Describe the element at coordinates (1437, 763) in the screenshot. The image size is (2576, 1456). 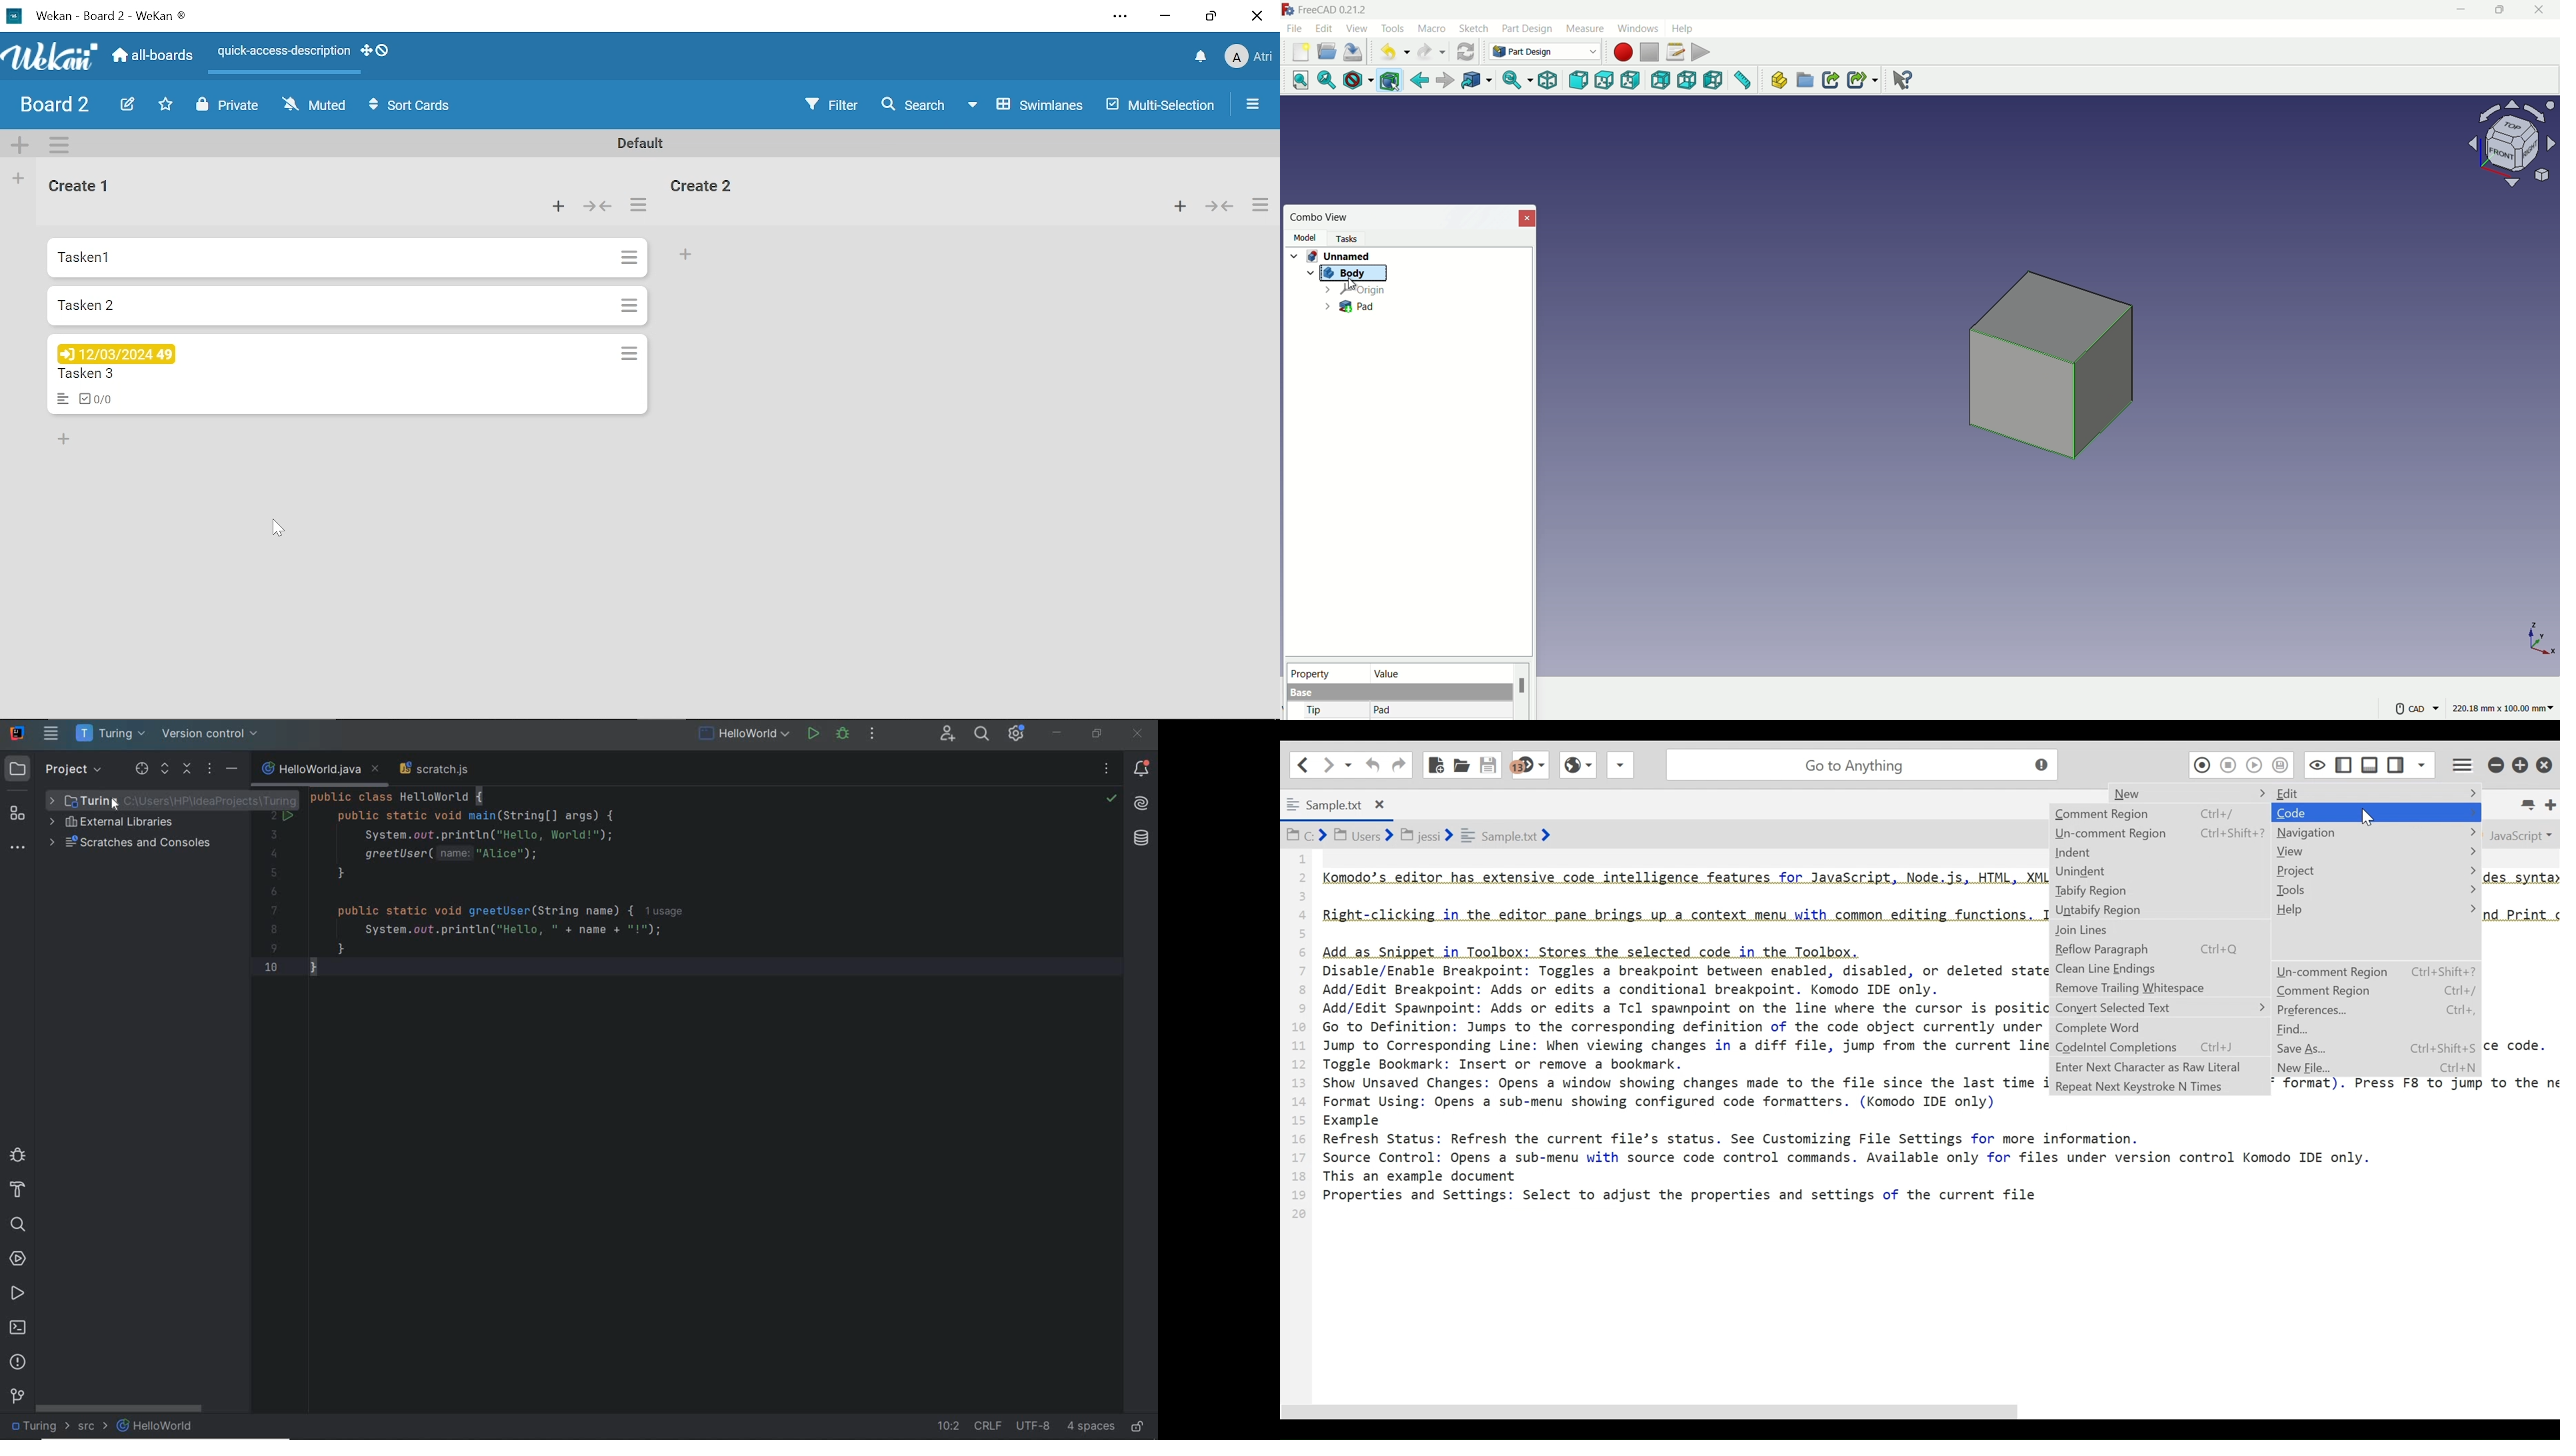
I see `New File` at that location.